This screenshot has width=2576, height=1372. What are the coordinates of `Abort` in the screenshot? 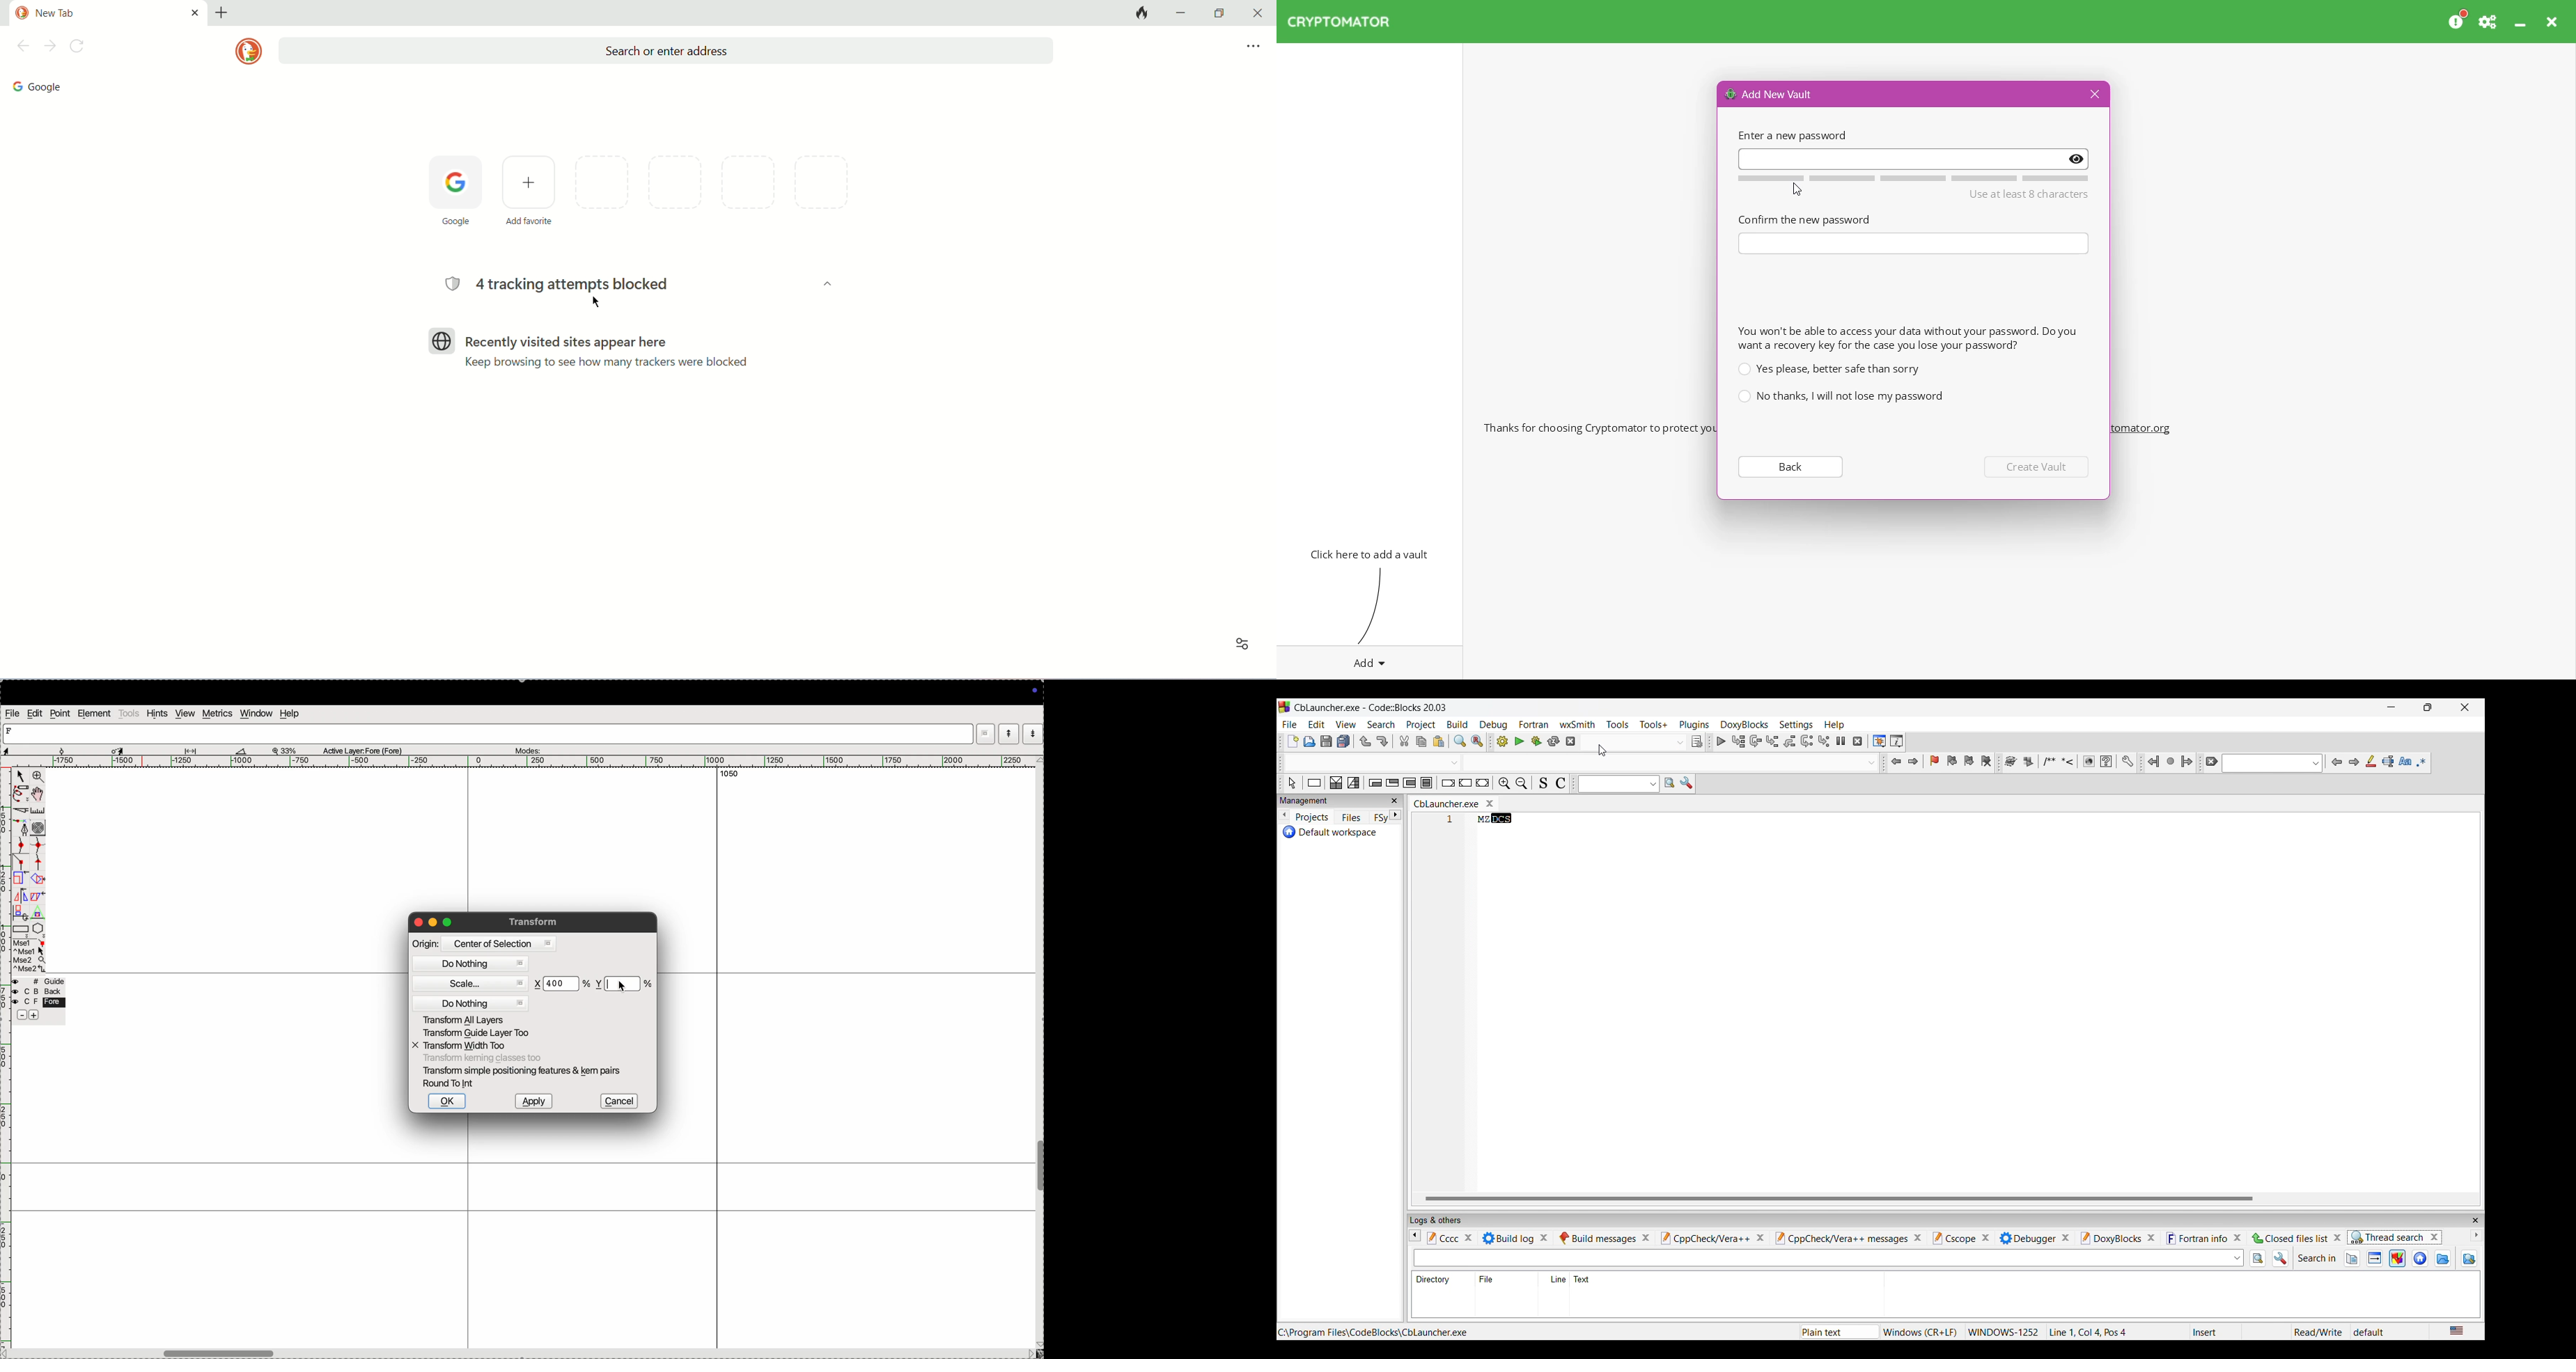 It's located at (1570, 741).